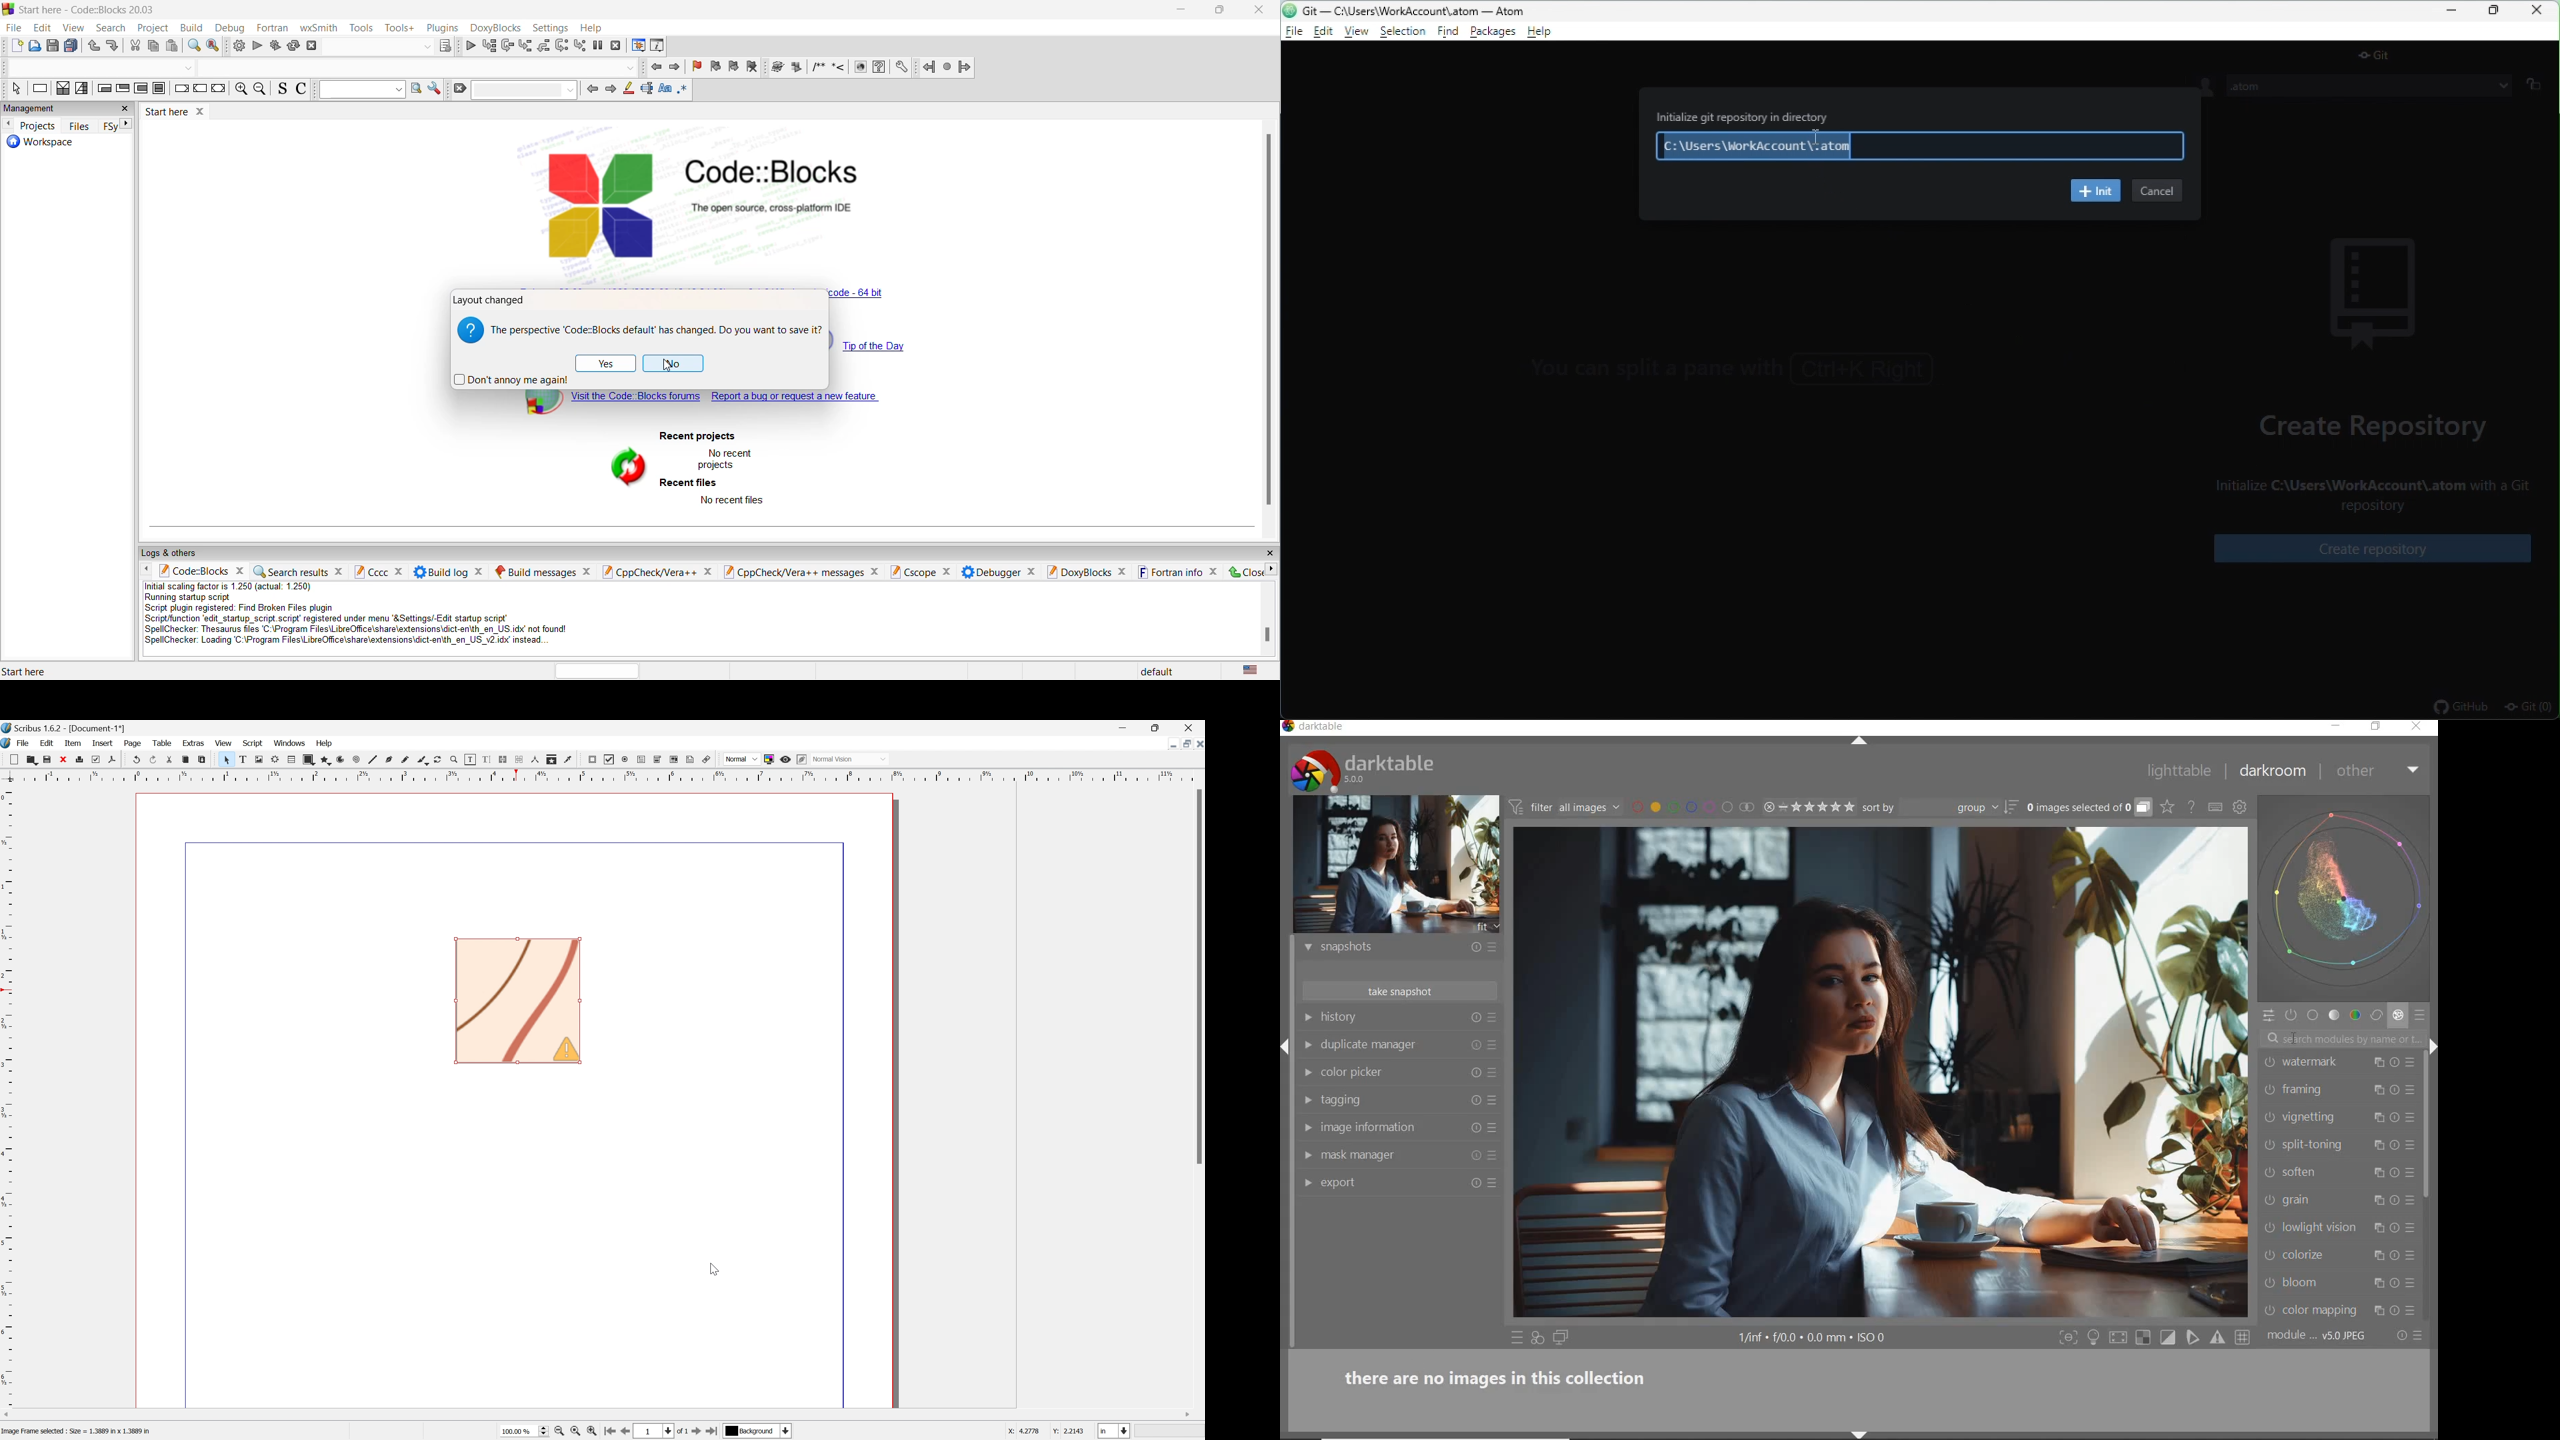 This screenshot has height=1456, width=2576. What do you see at coordinates (503, 759) in the screenshot?
I see `Line text frames` at bounding box center [503, 759].